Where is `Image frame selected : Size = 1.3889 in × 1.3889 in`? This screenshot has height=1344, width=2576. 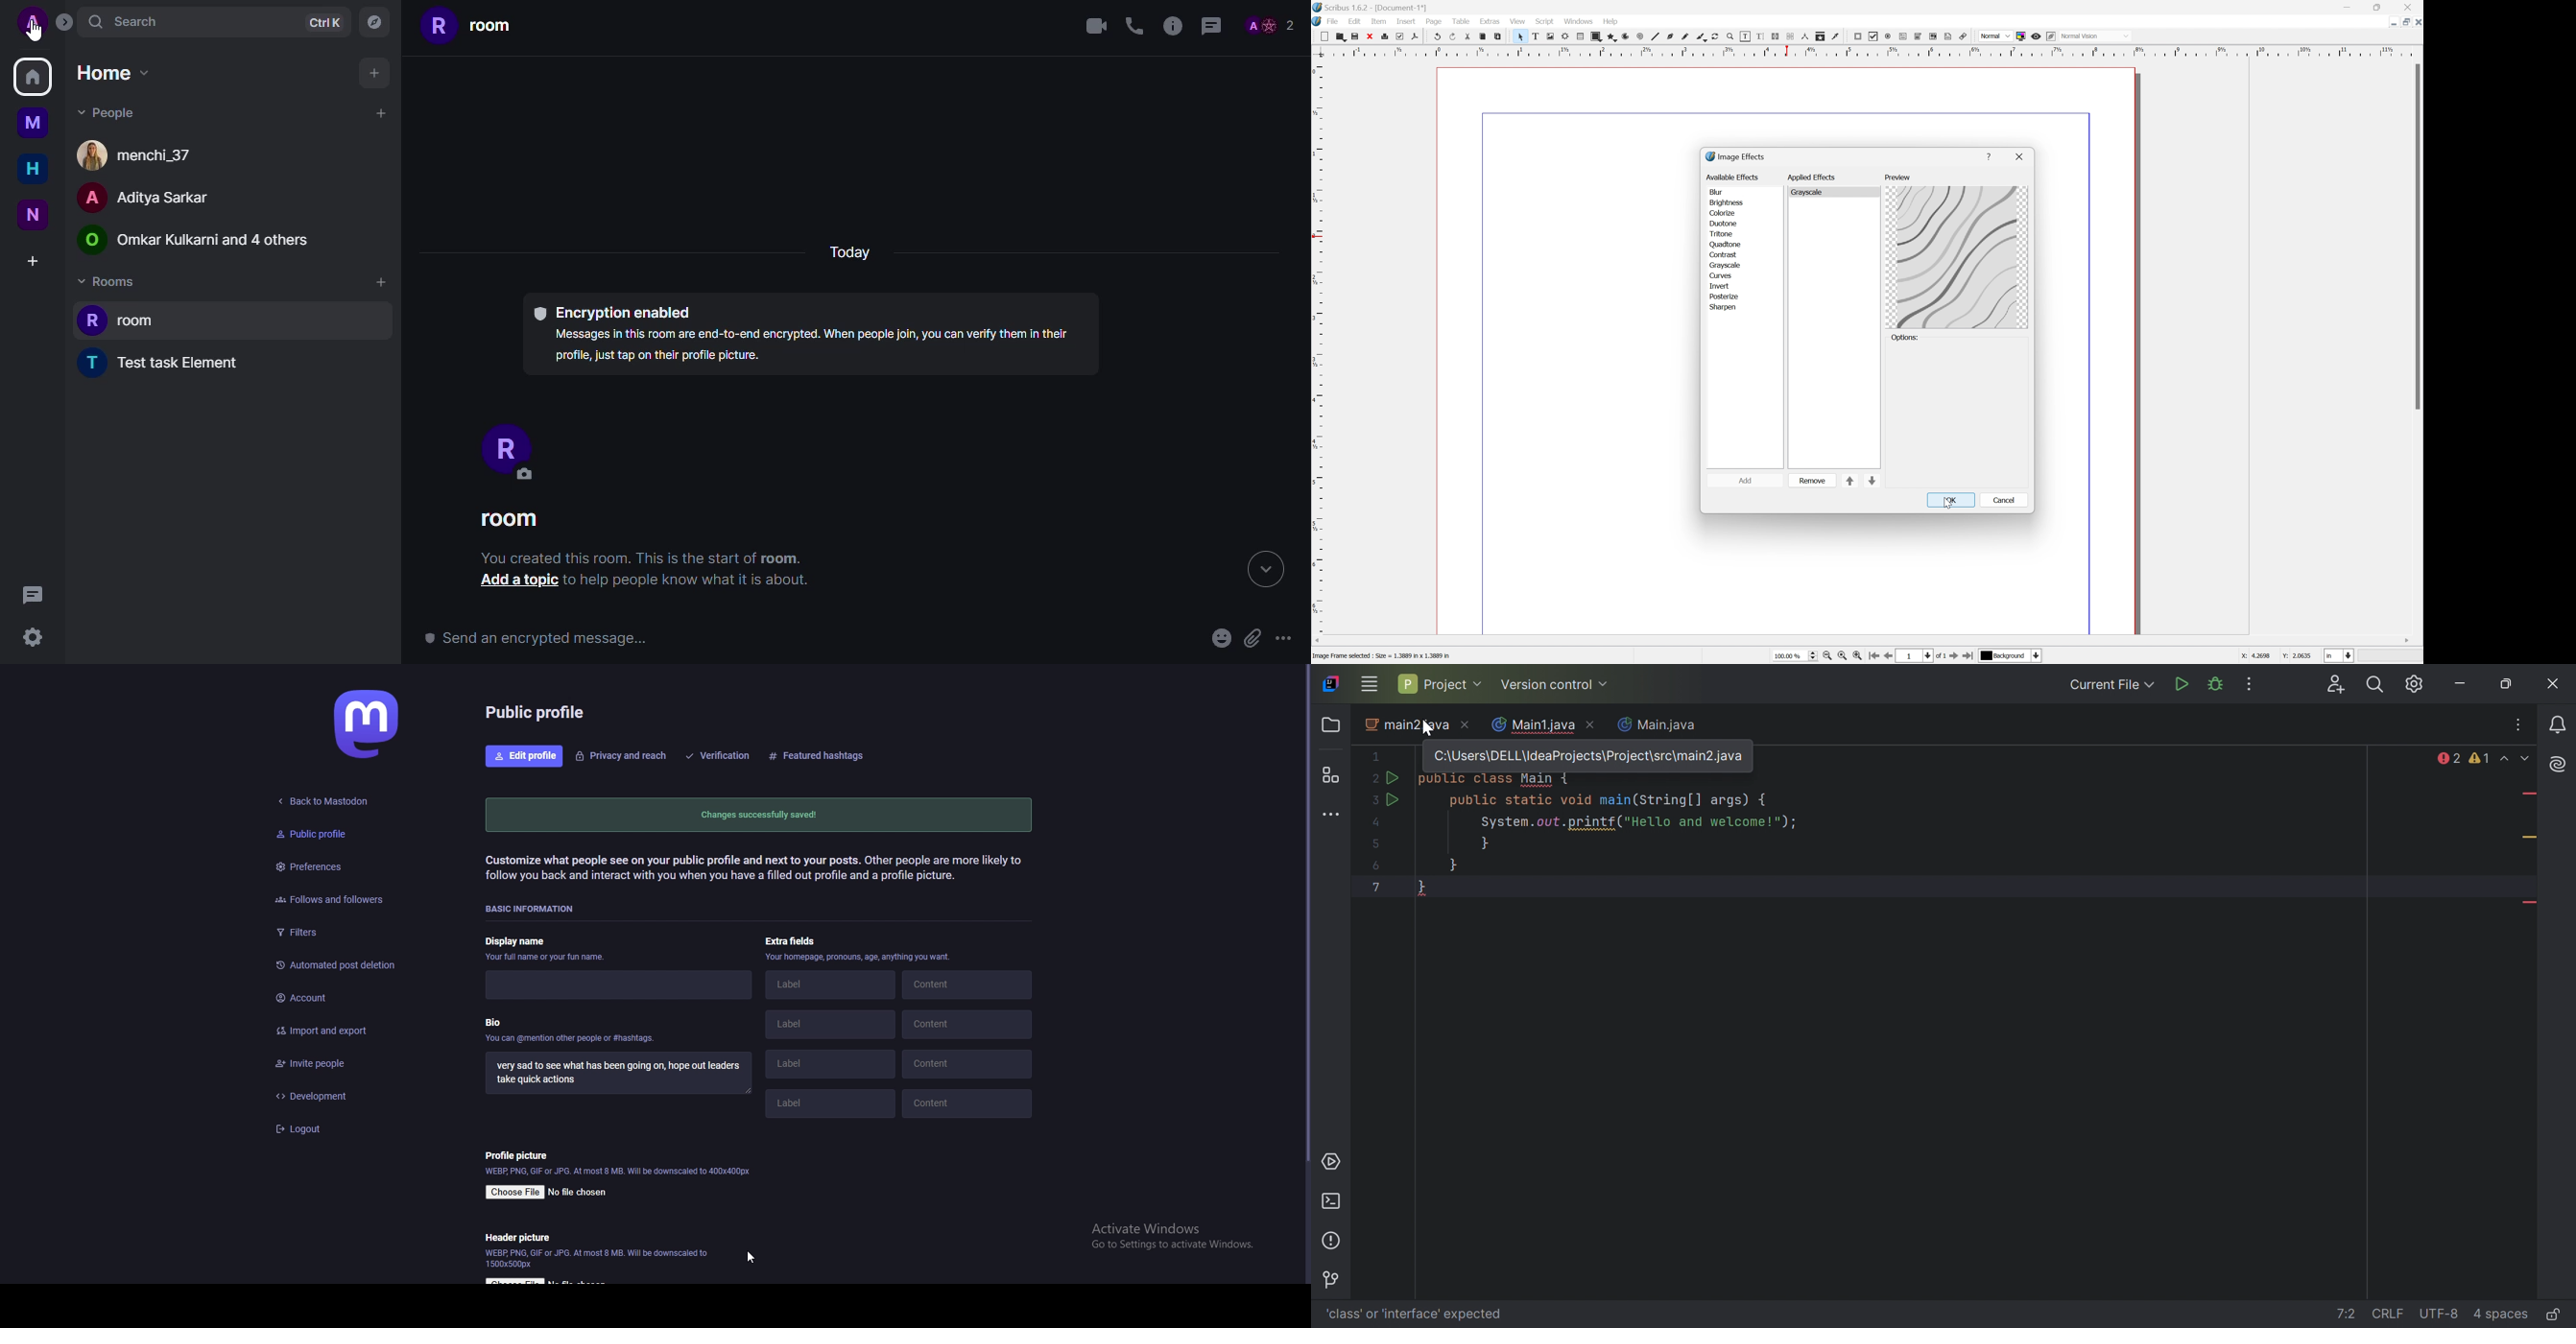
Image frame selected : Size = 1.3889 in × 1.3889 in is located at coordinates (1383, 657).